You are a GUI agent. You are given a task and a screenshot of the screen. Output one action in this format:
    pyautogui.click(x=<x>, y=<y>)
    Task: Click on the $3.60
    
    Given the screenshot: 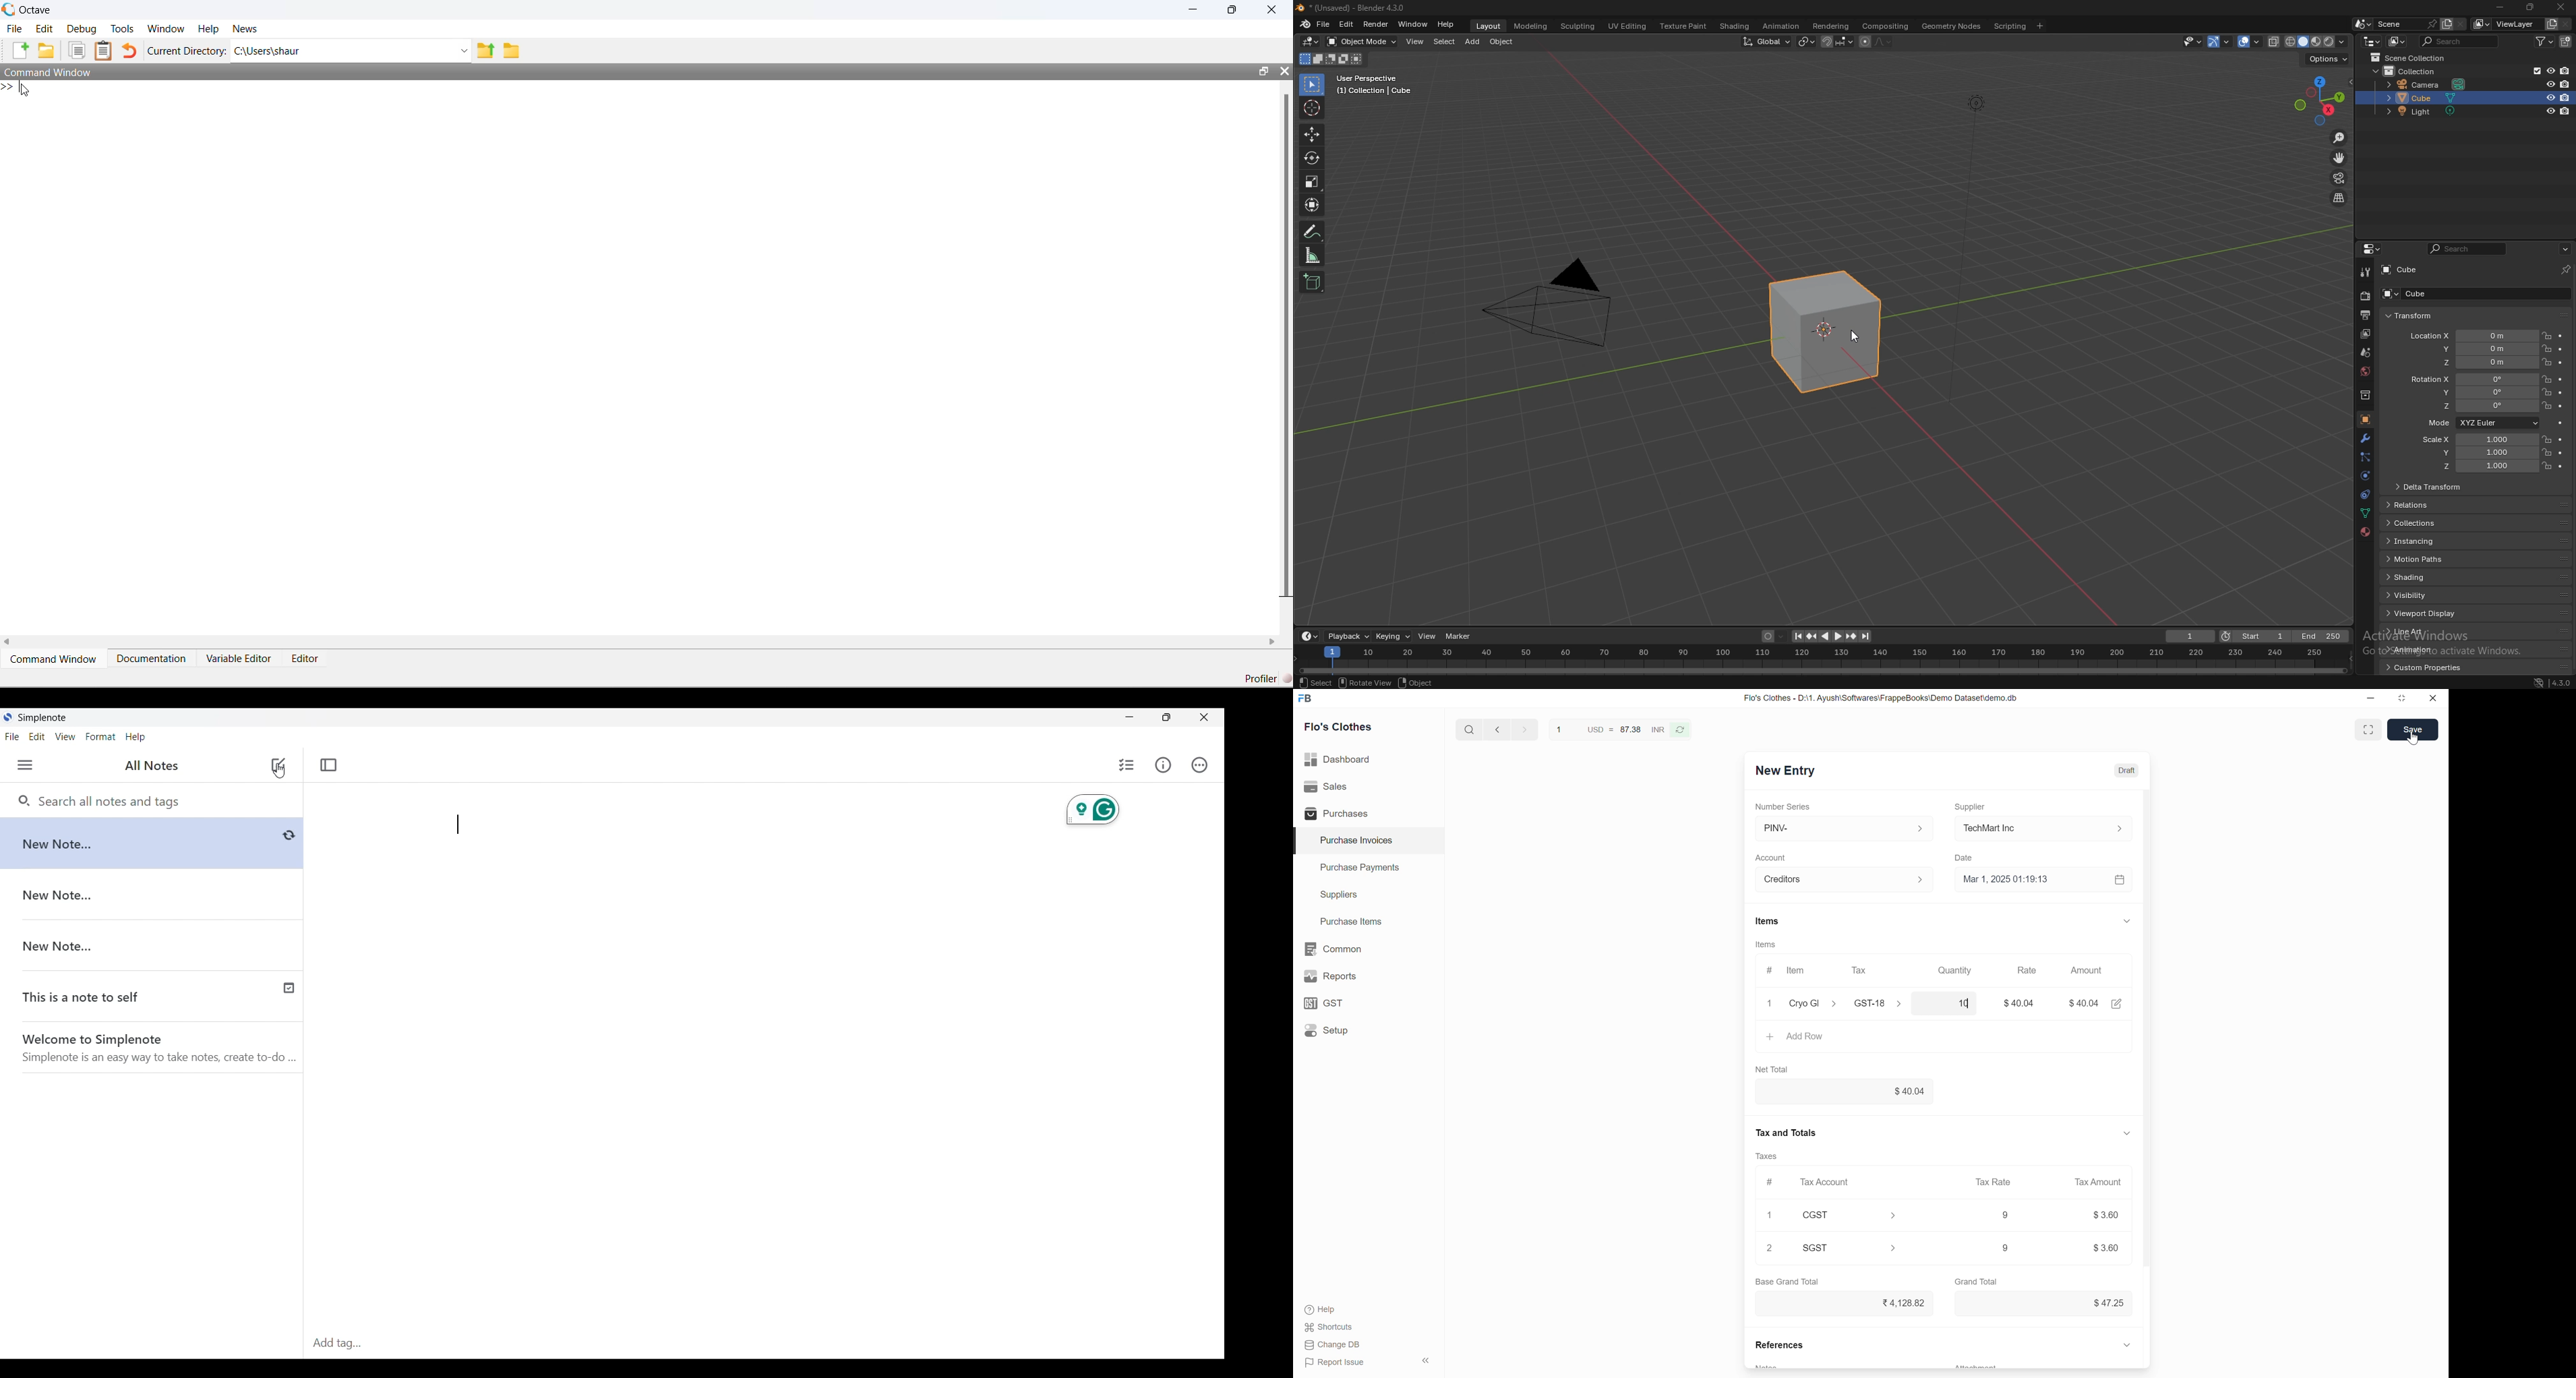 What is the action you would take?
    pyautogui.click(x=2105, y=1216)
    